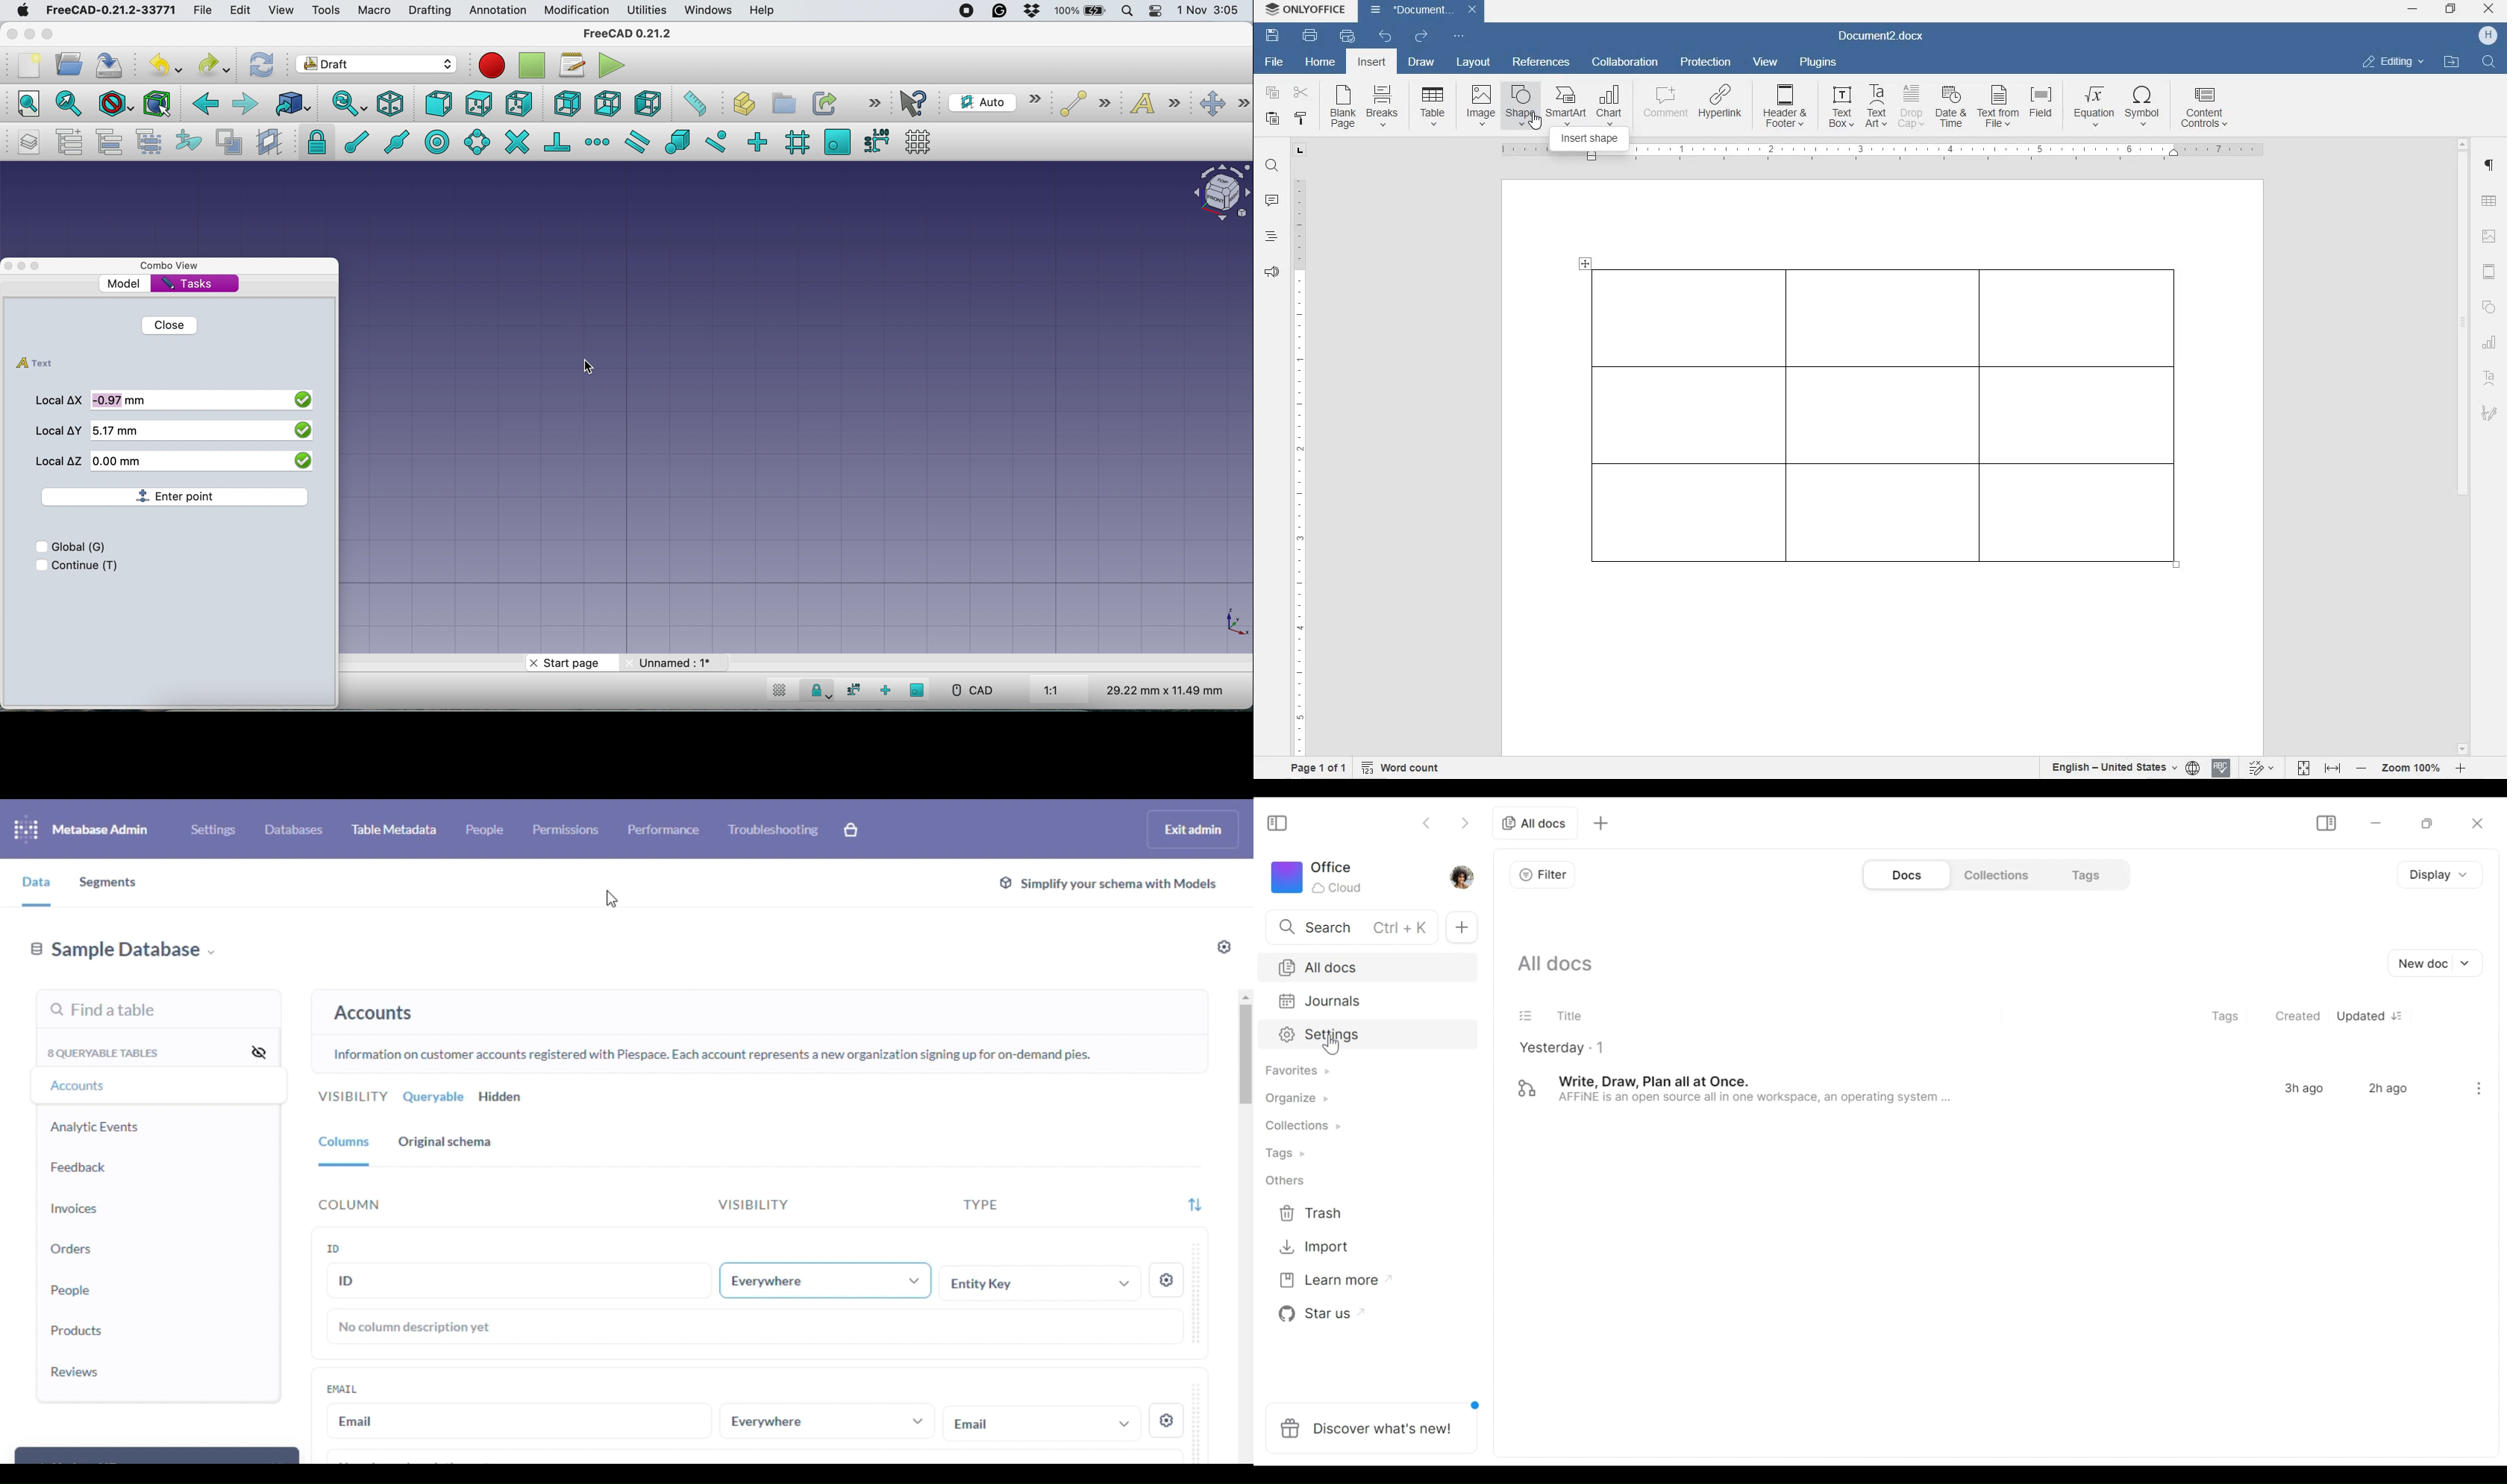  I want to click on segments, so click(109, 884).